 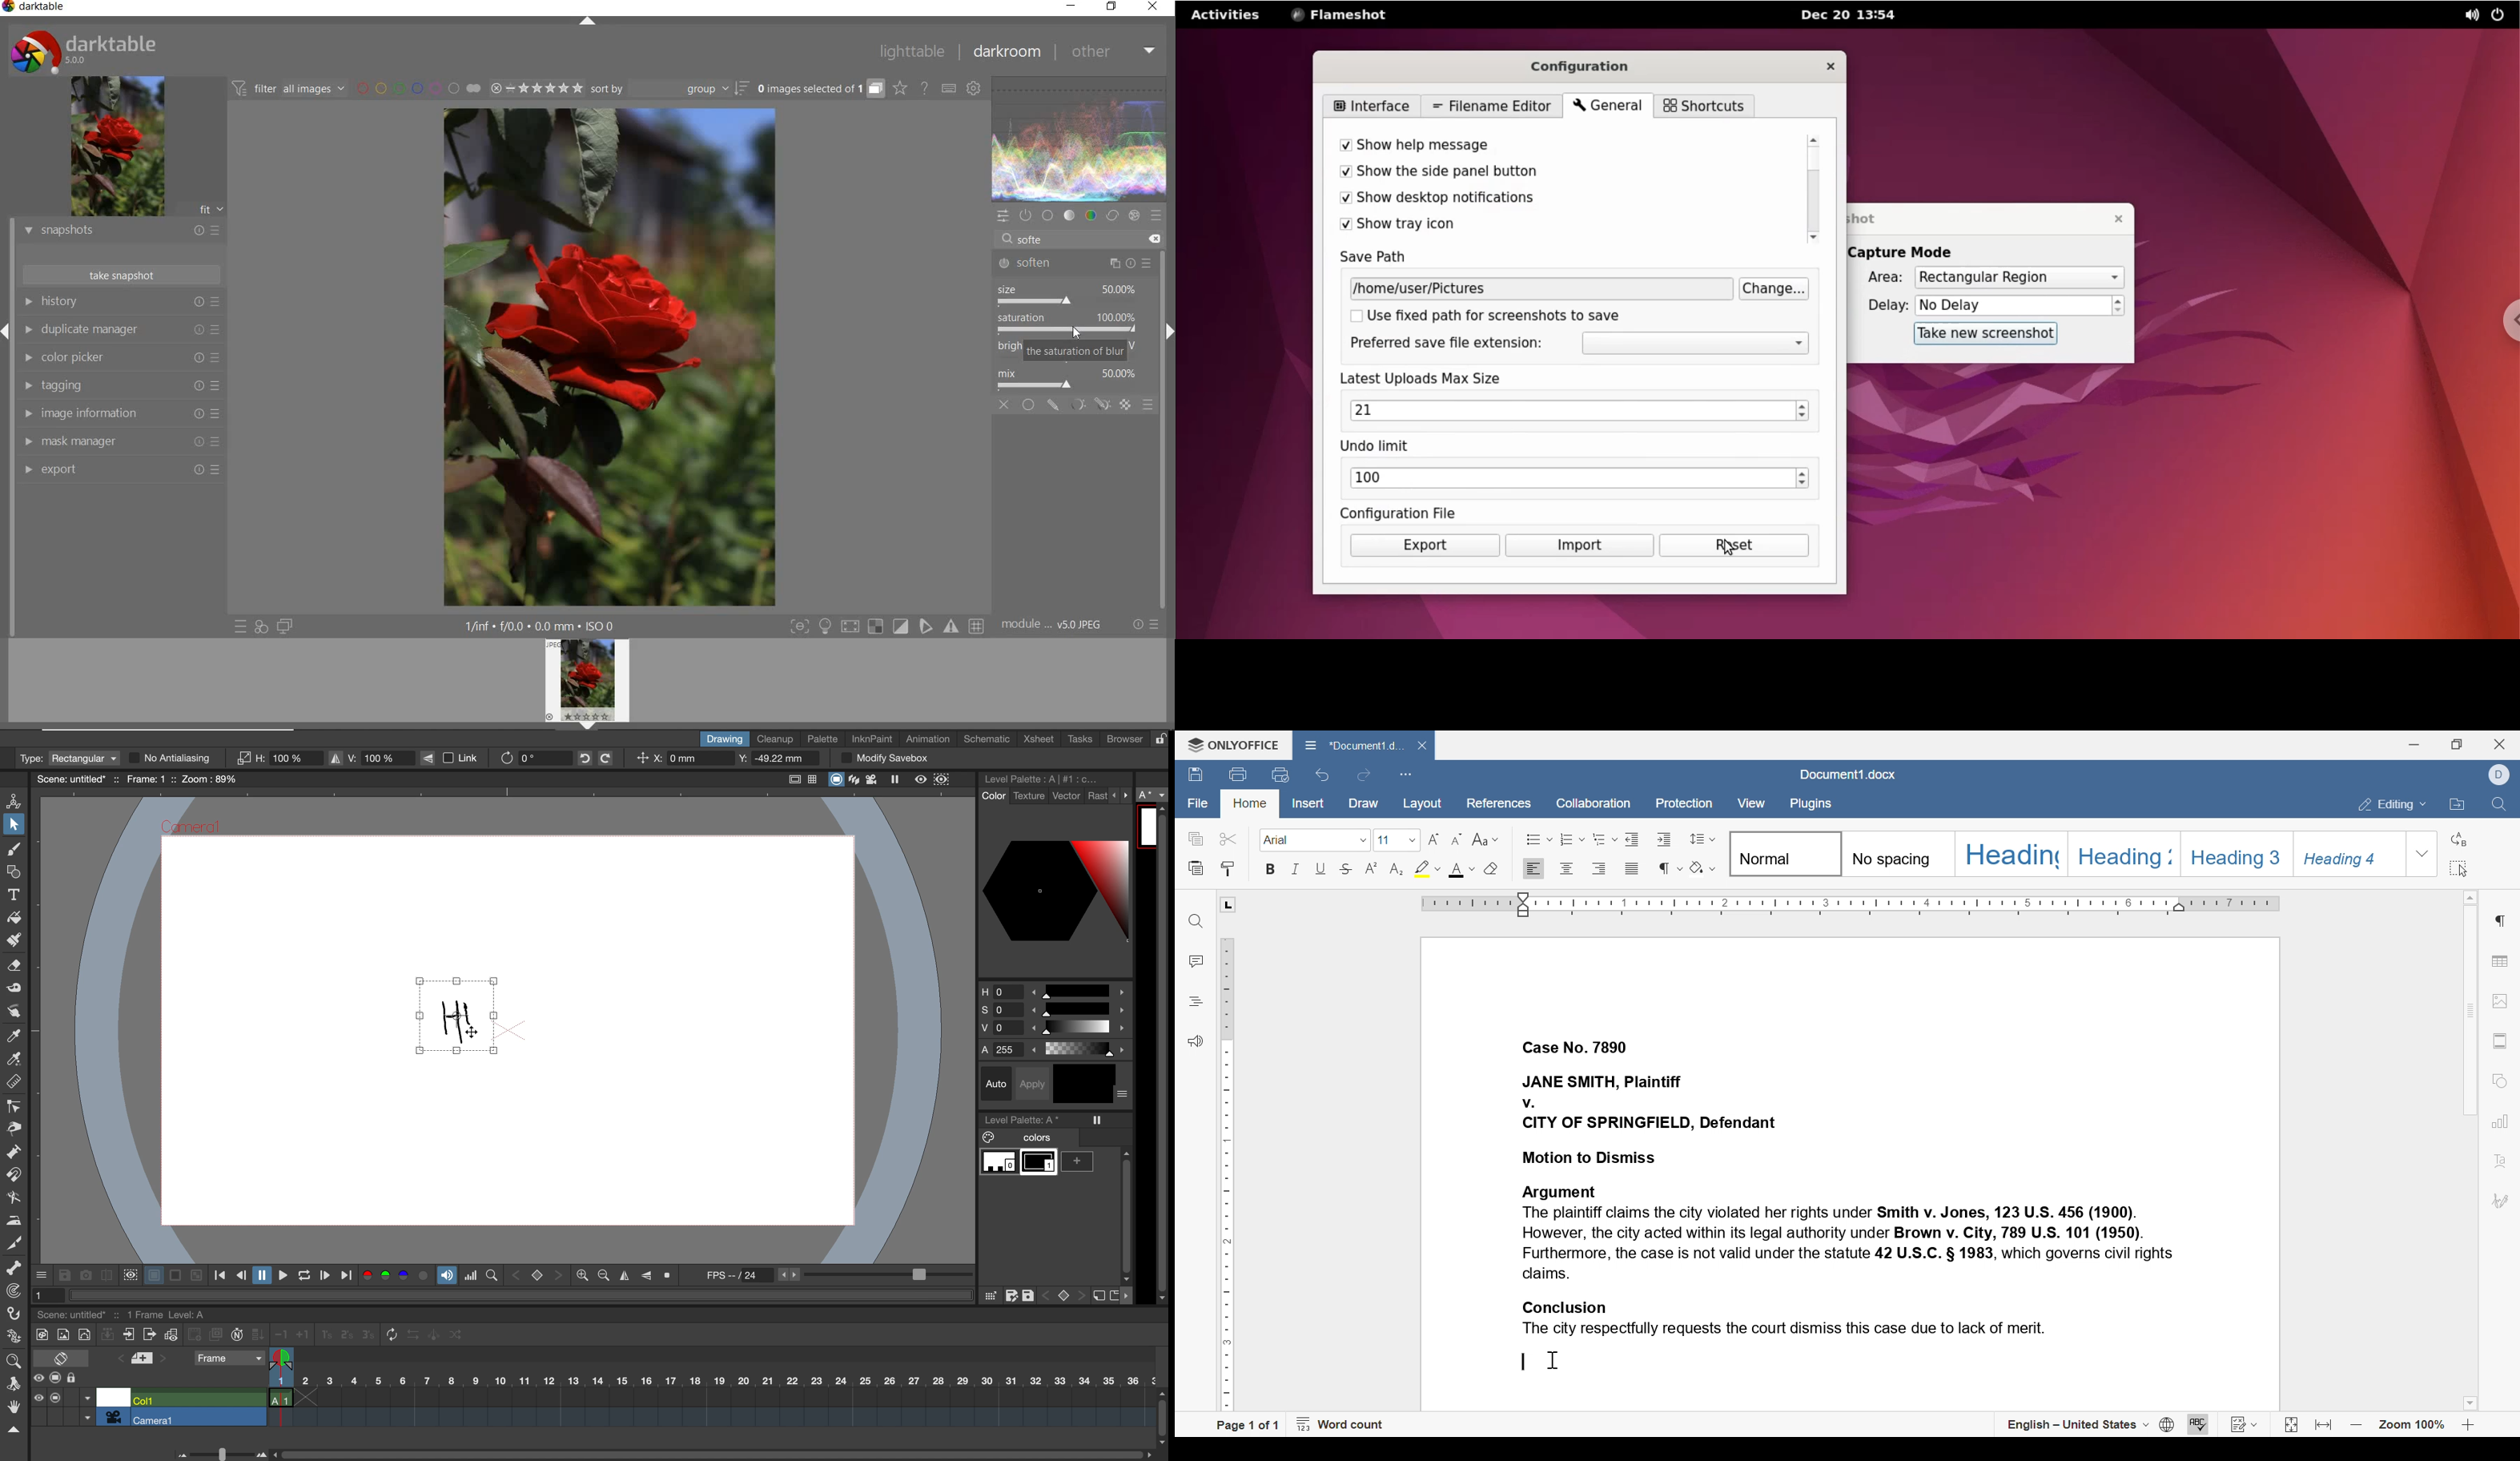 What do you see at coordinates (37, 1398) in the screenshot?
I see `preview visibility toggle all` at bounding box center [37, 1398].